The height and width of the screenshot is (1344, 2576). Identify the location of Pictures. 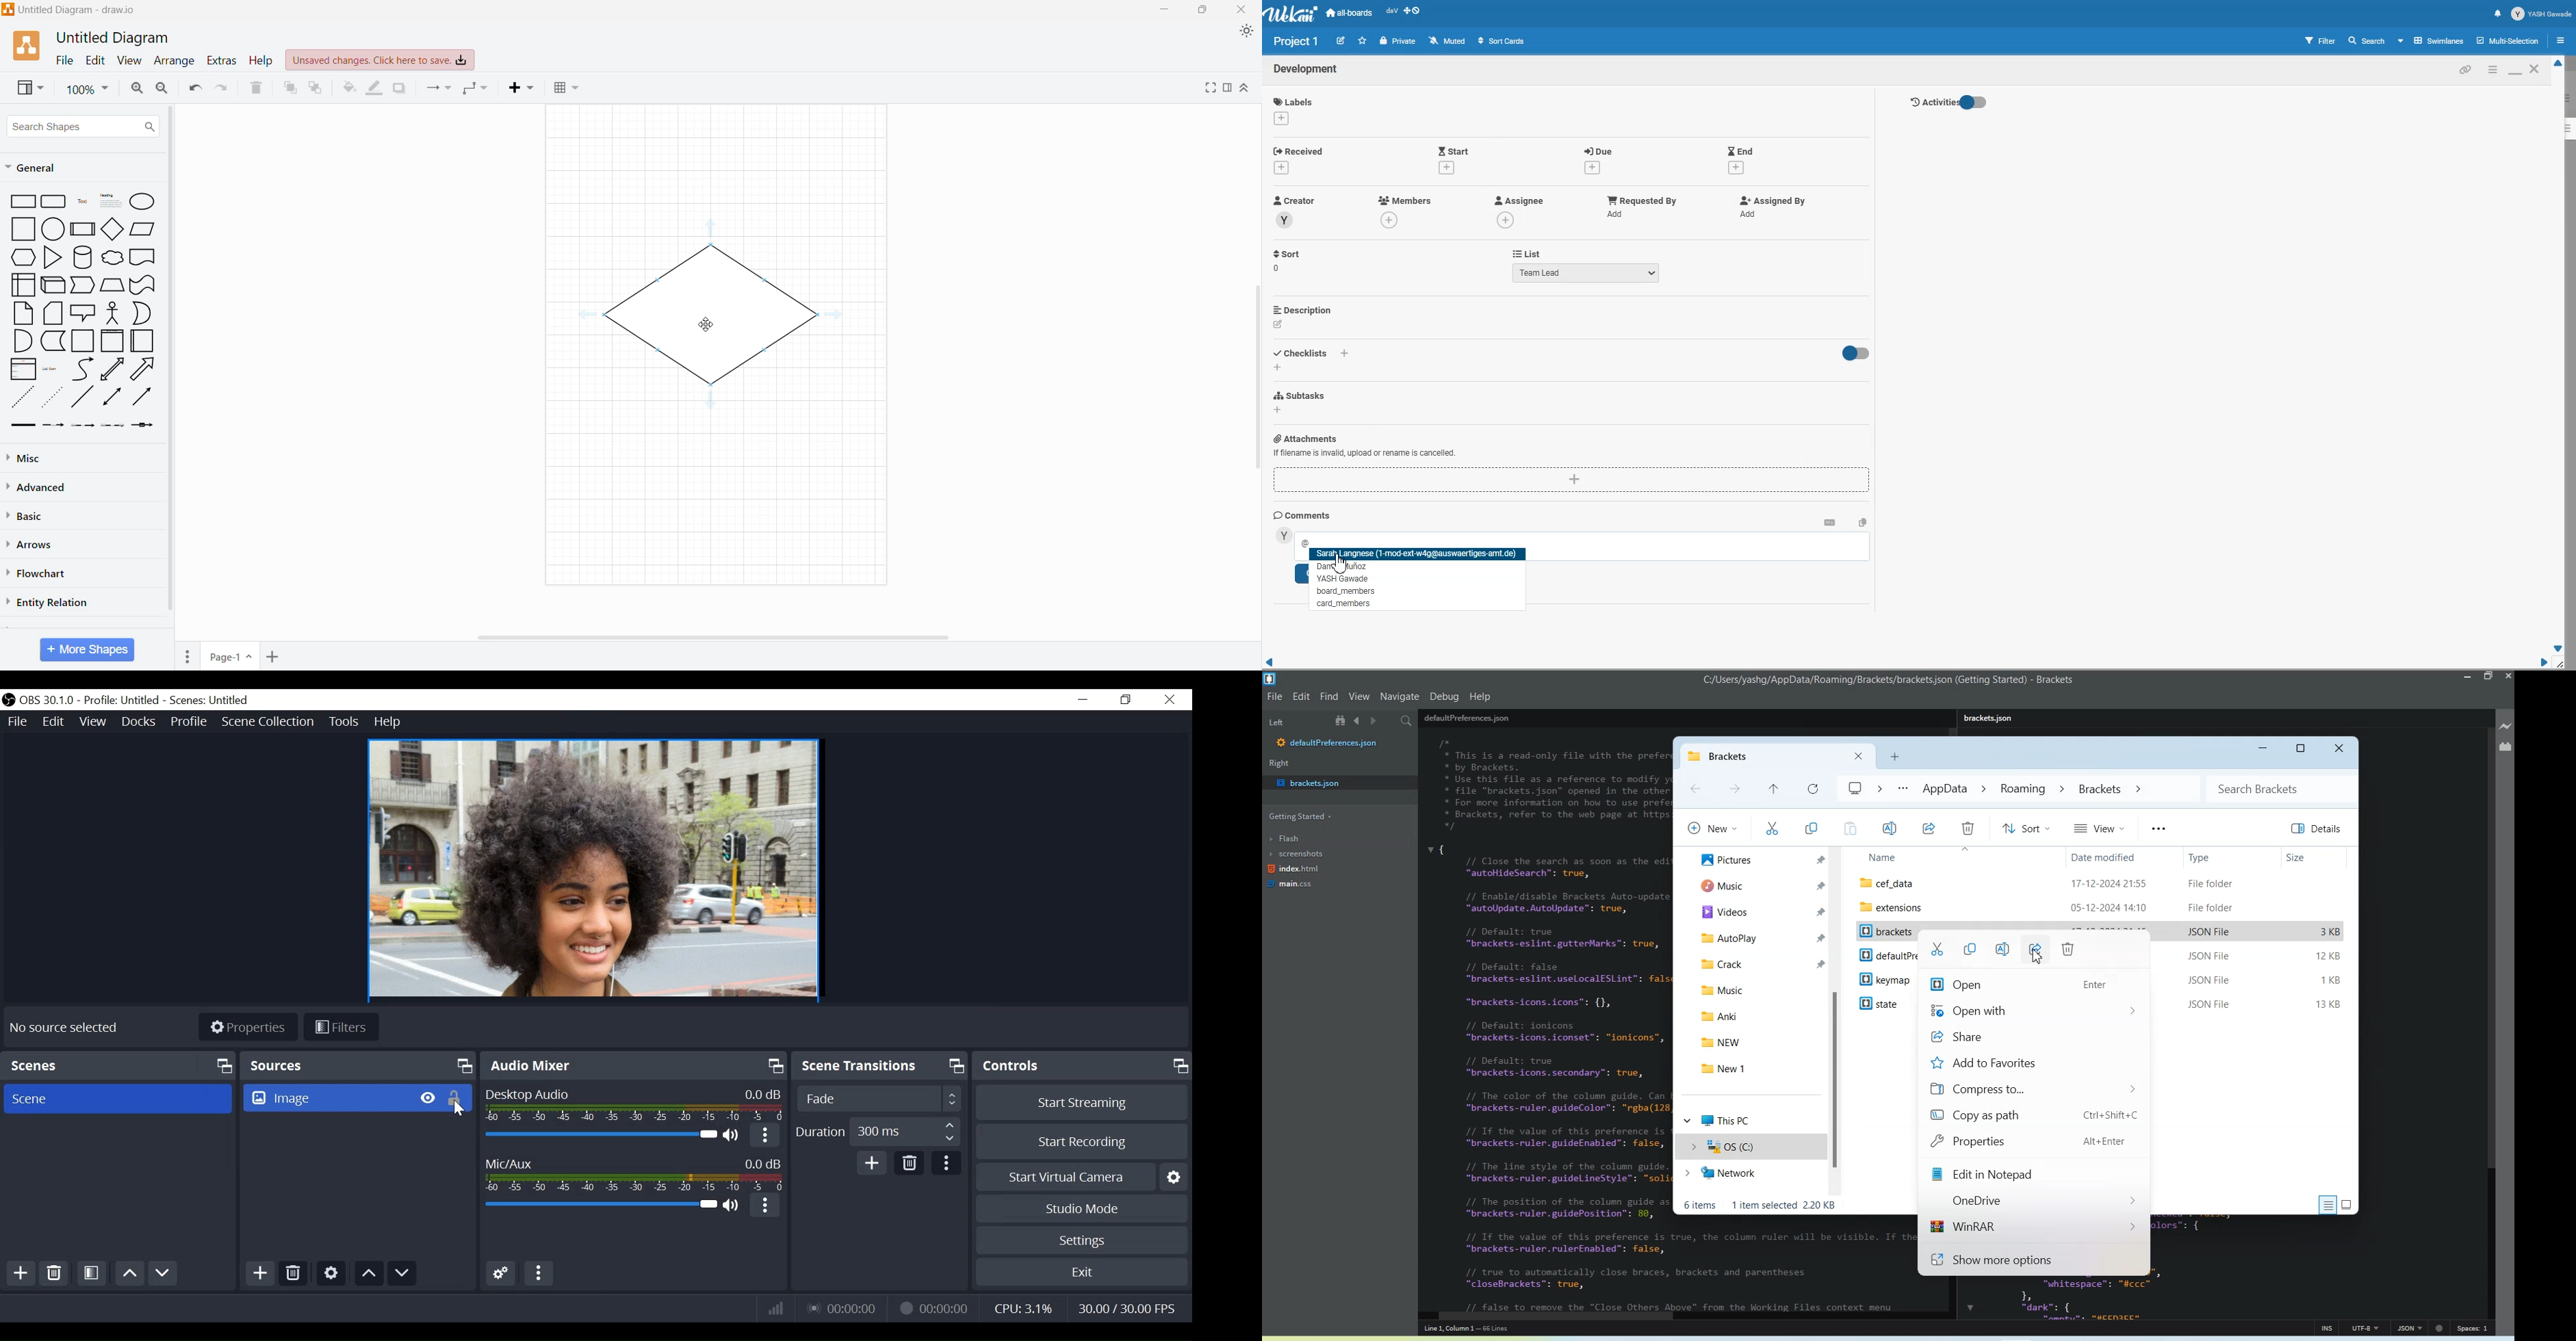
(1757, 860).